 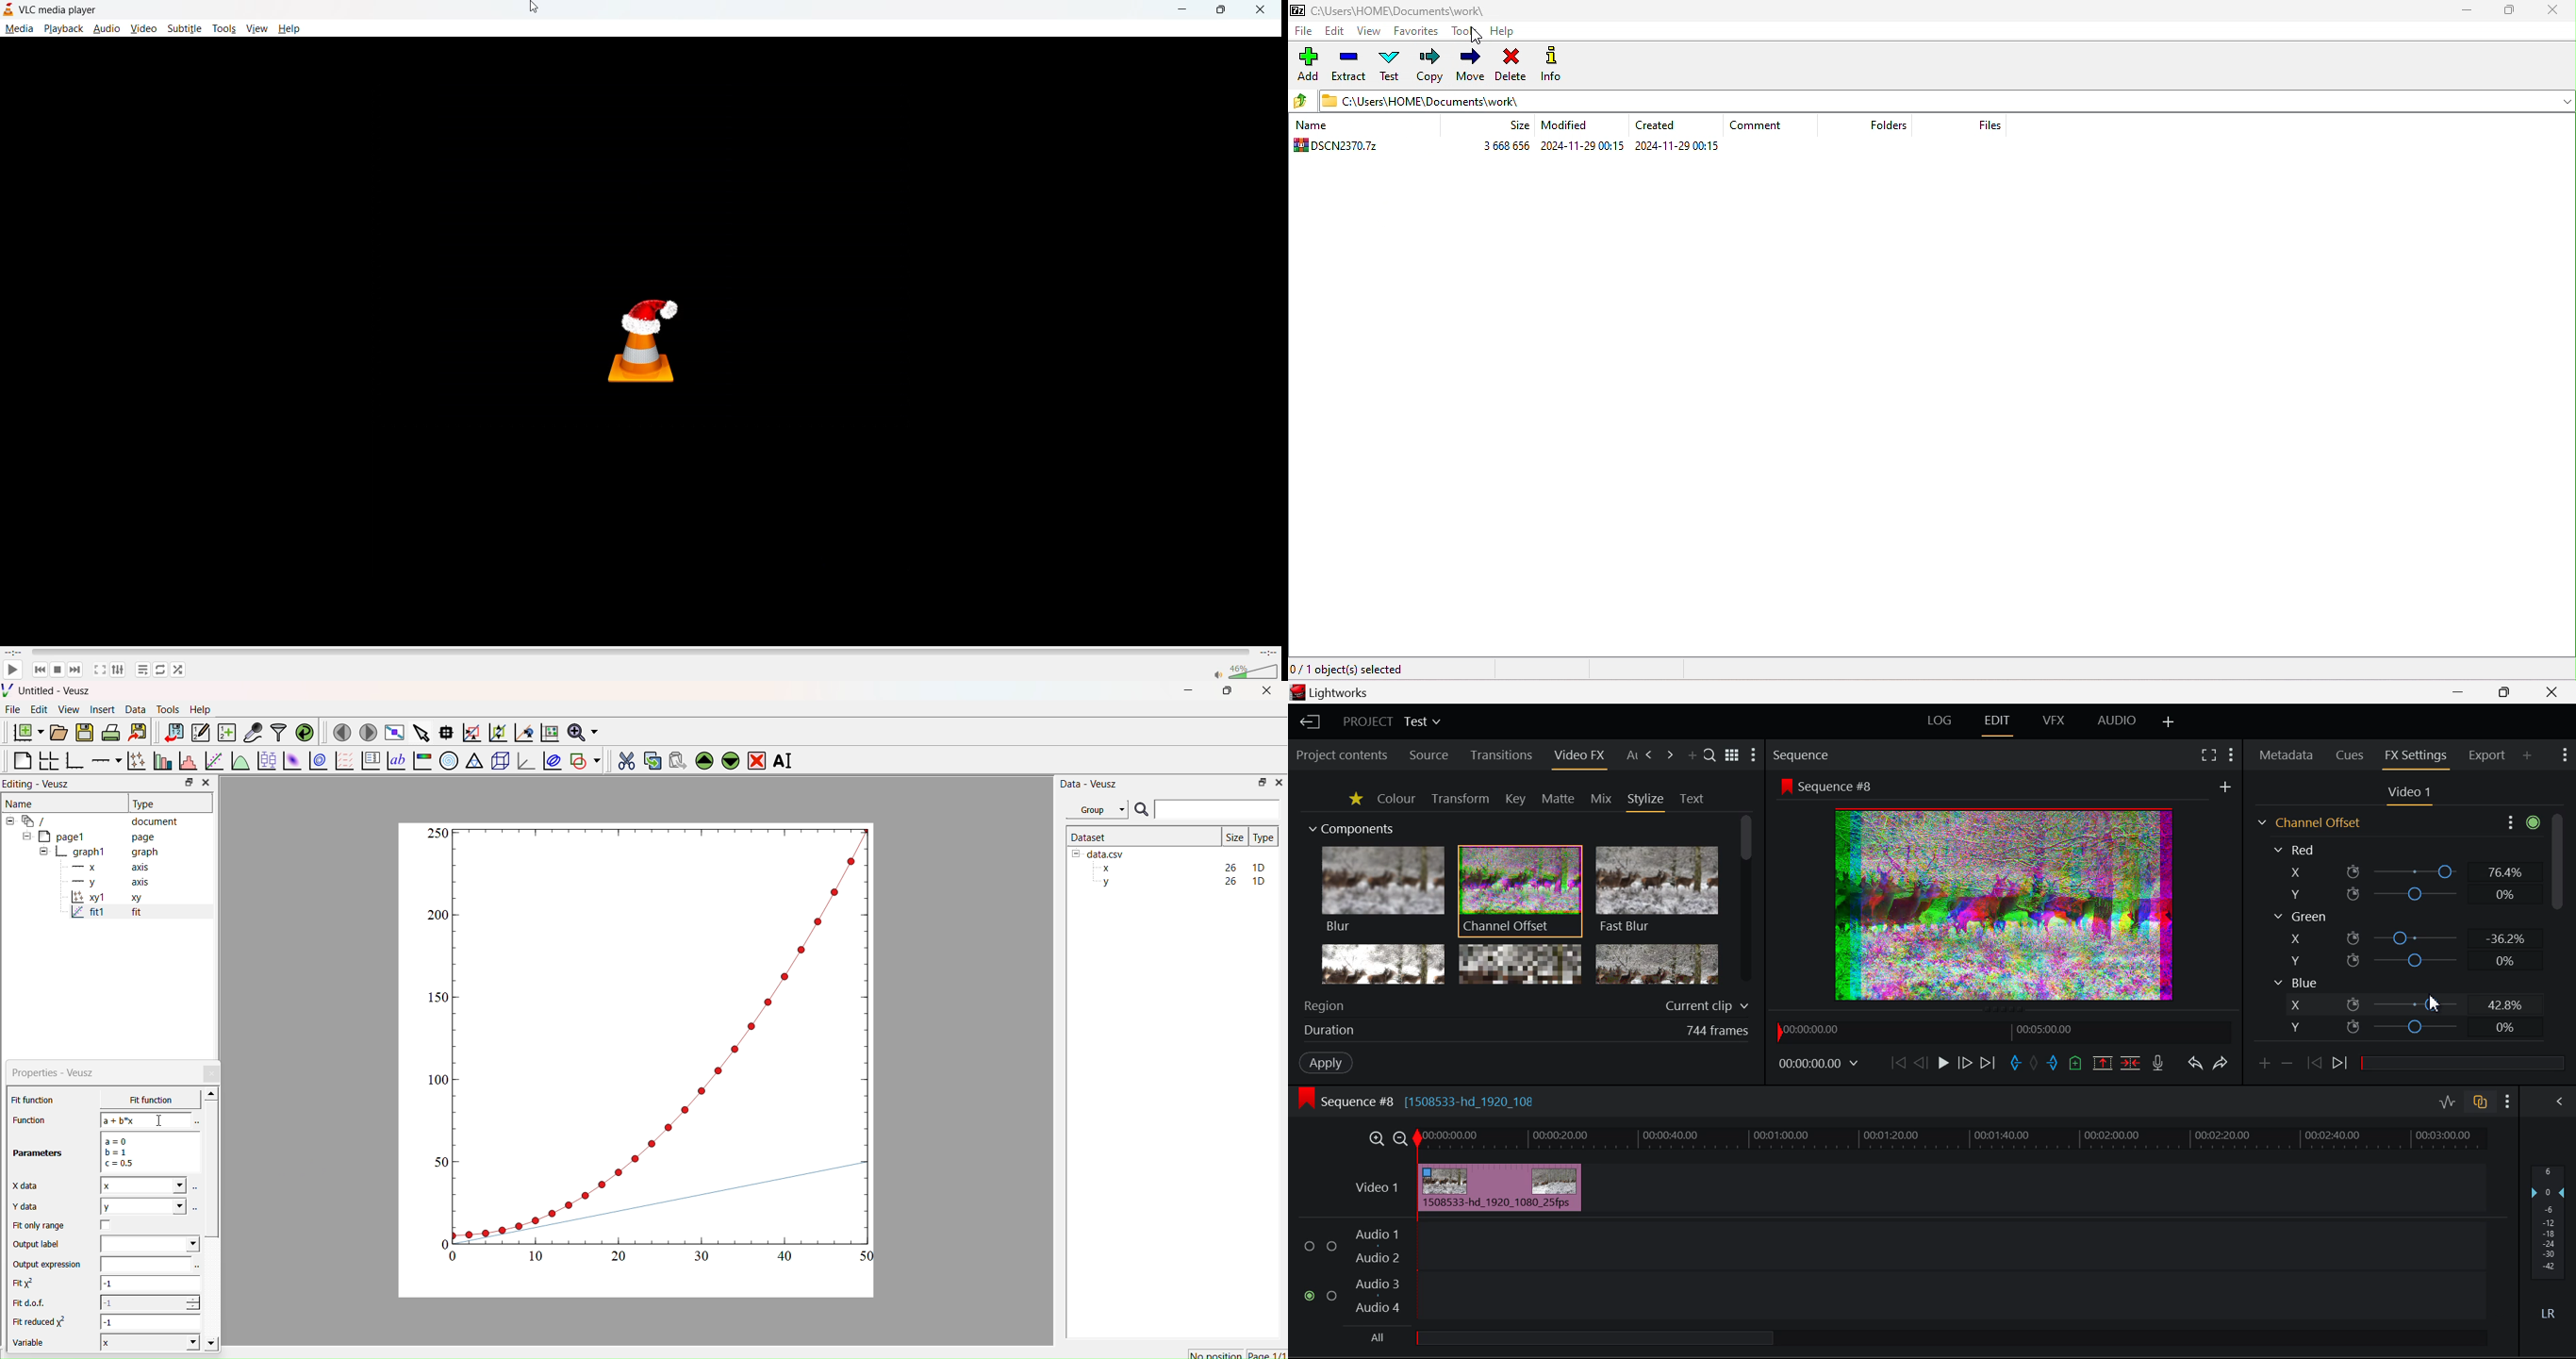 What do you see at coordinates (1341, 756) in the screenshot?
I see `Project contents` at bounding box center [1341, 756].